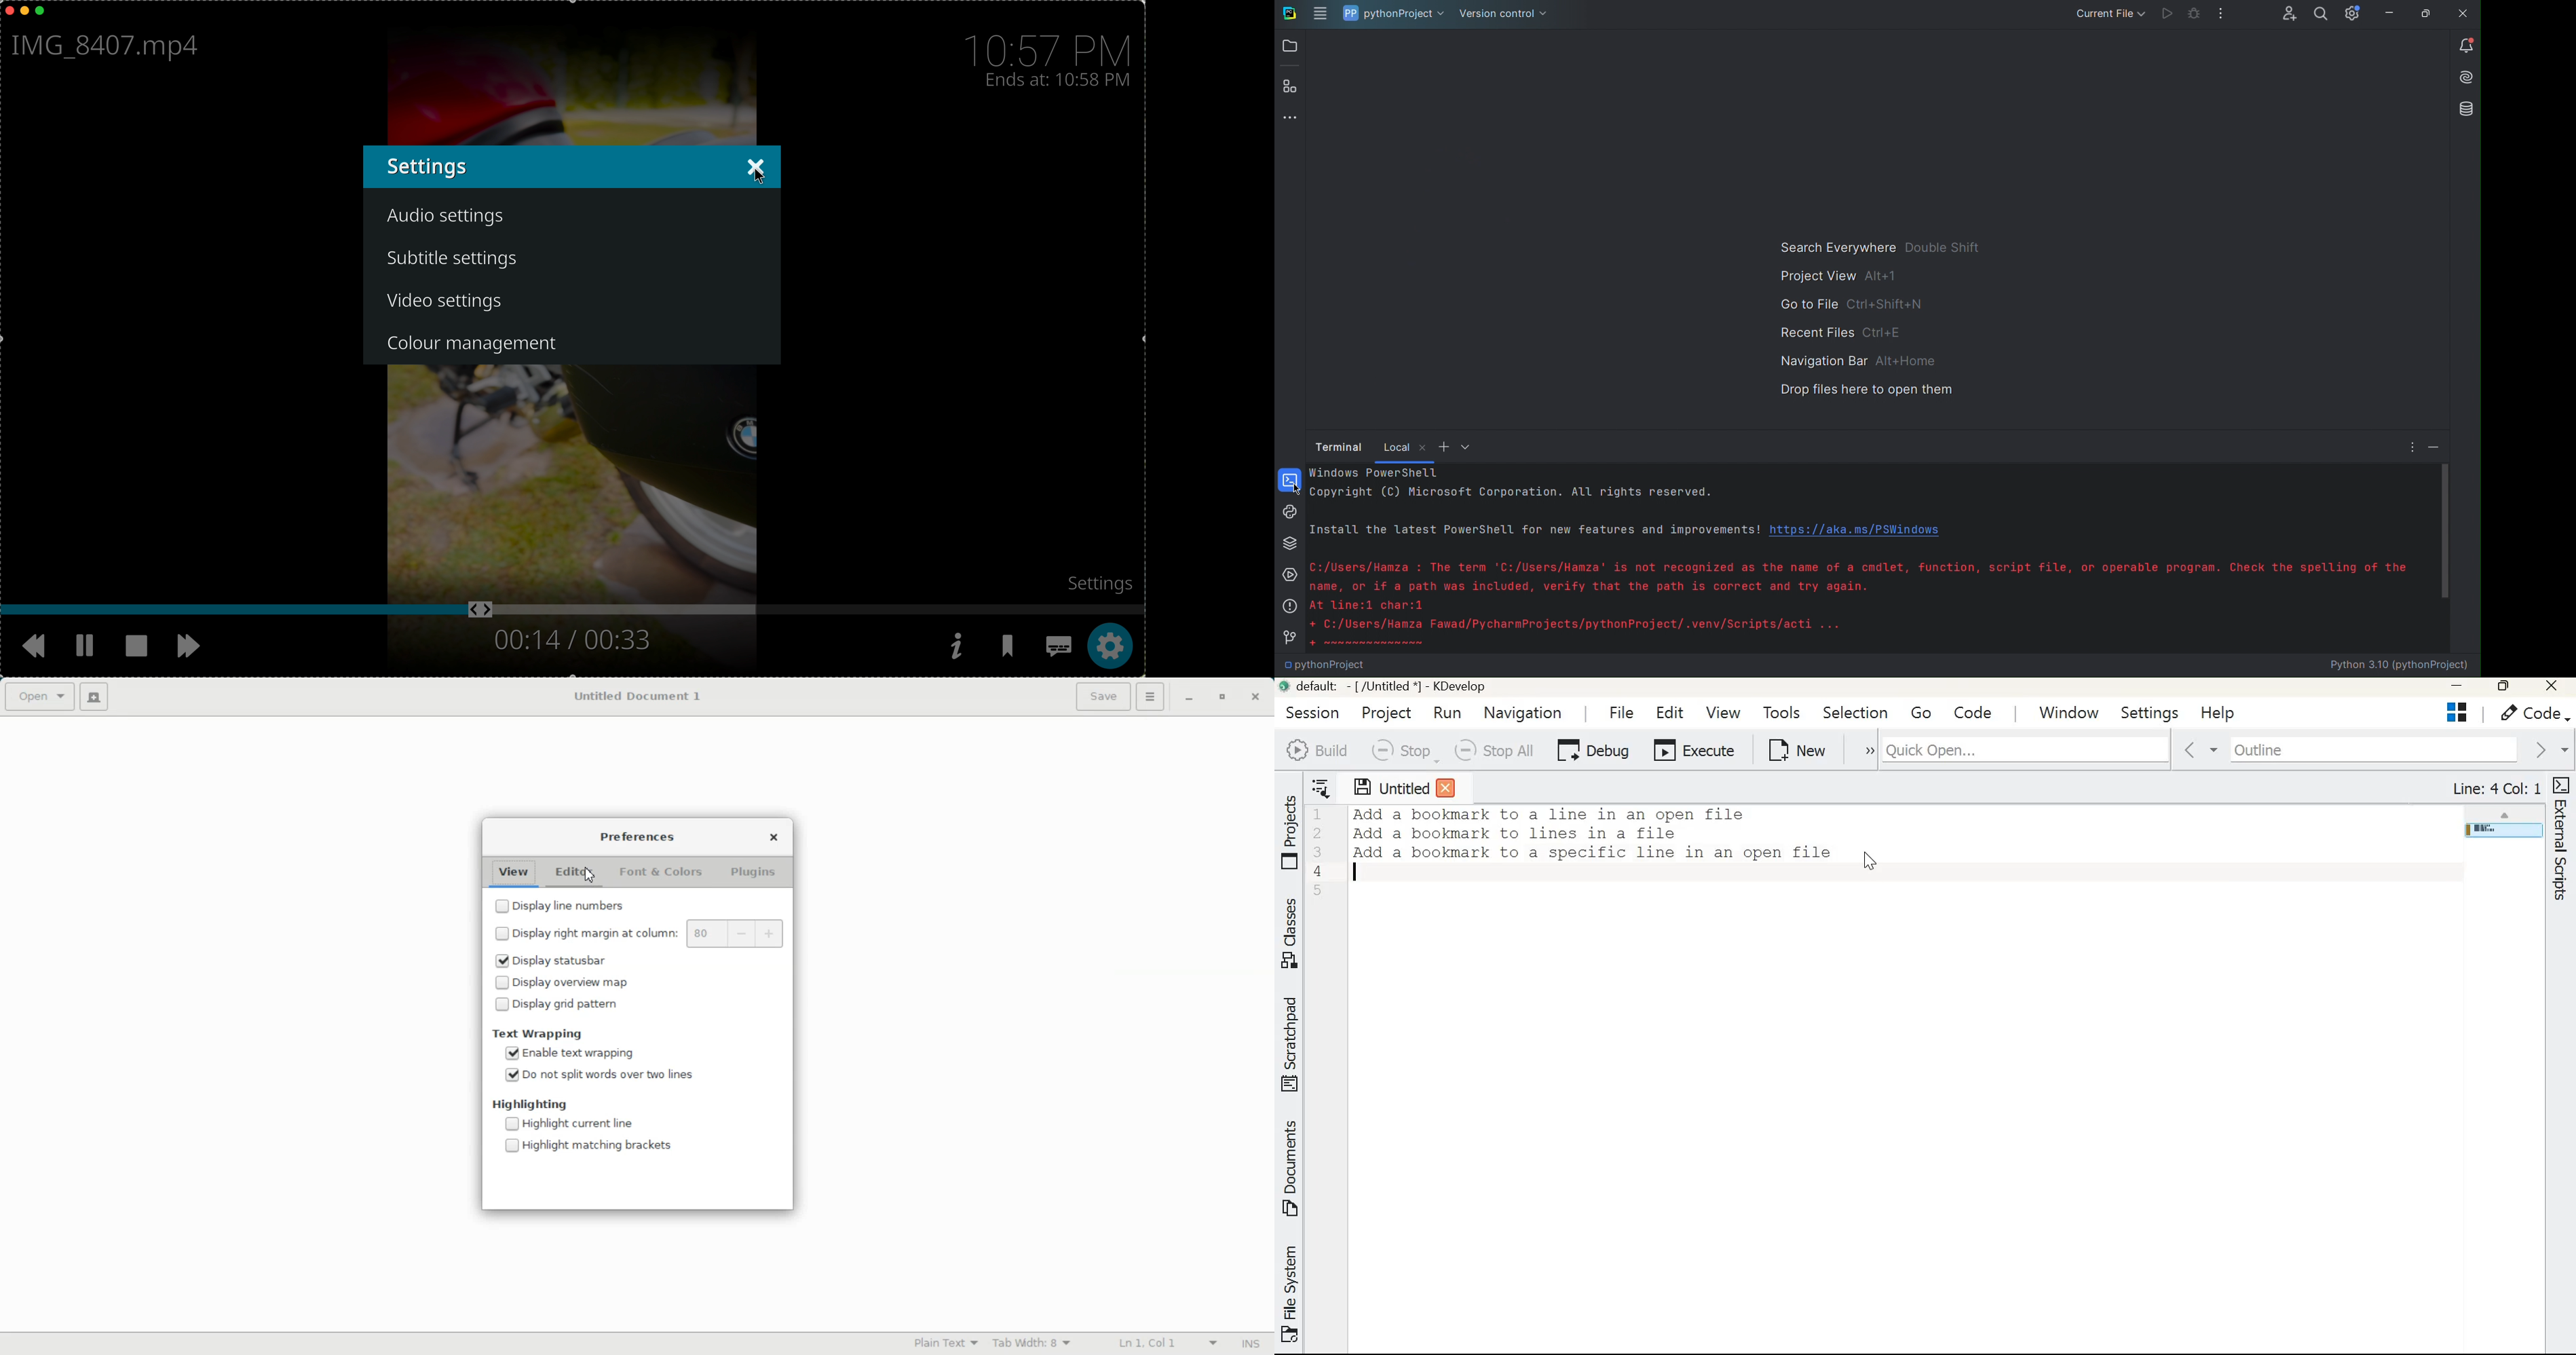  I want to click on Logo, so click(1291, 14).